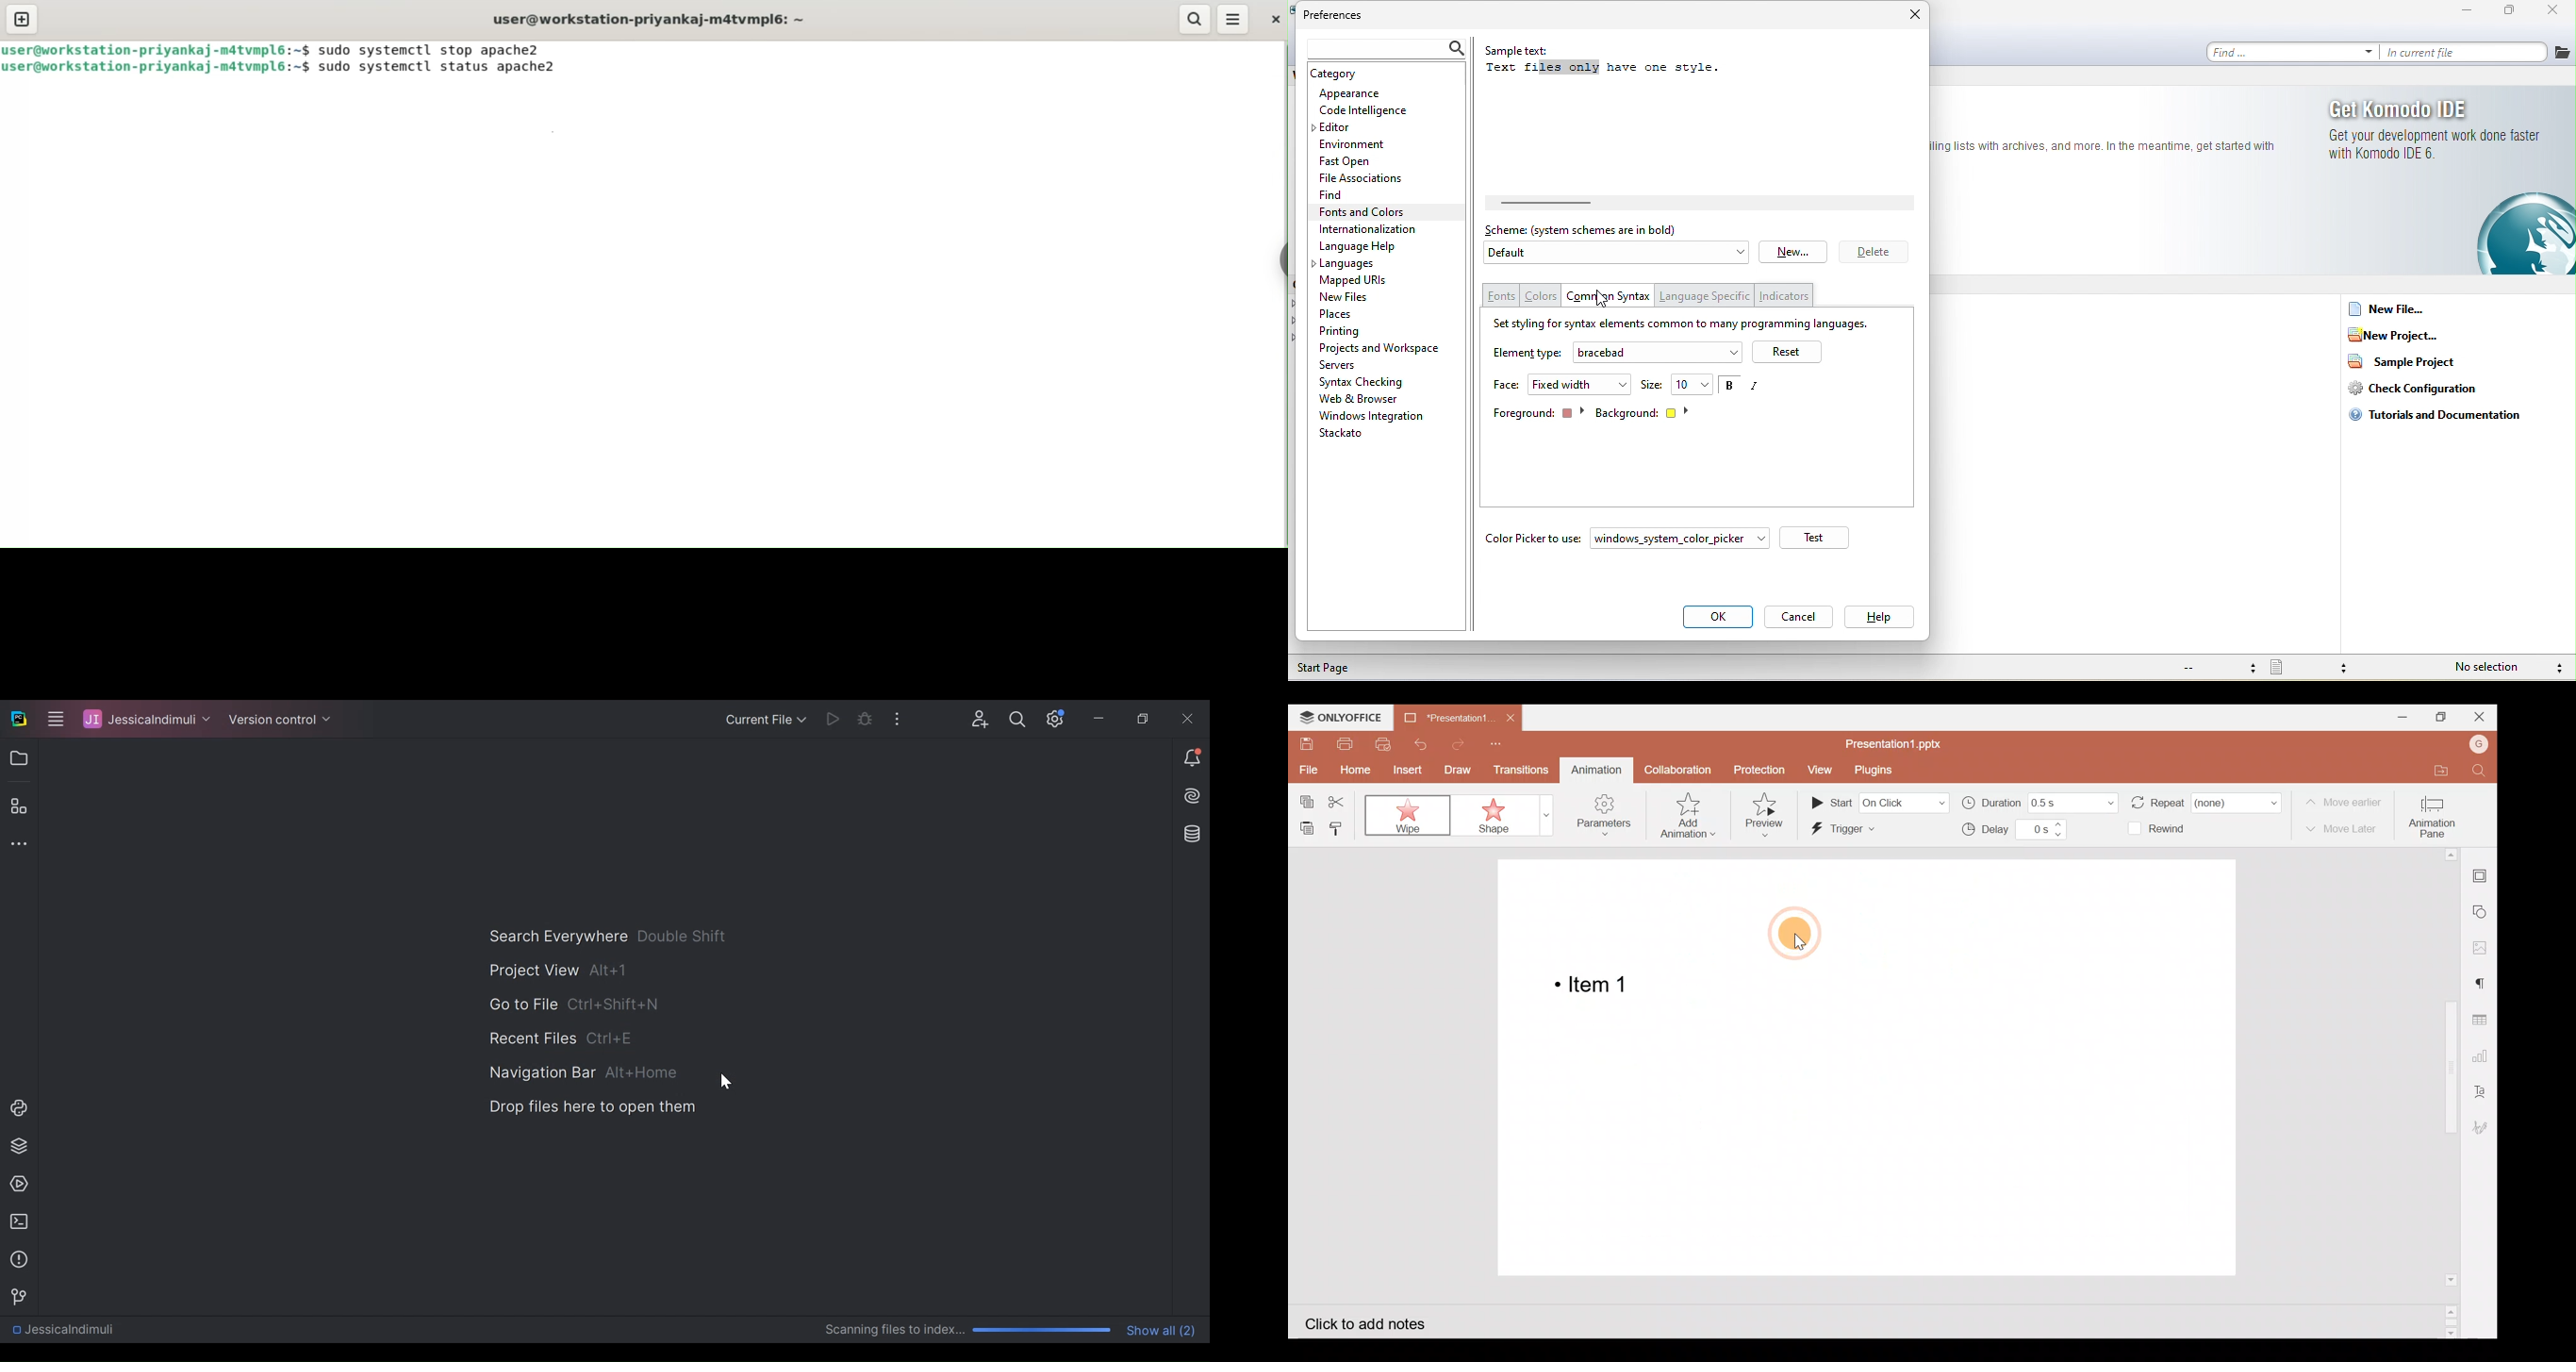  What do you see at coordinates (2208, 801) in the screenshot?
I see `Repeat` at bounding box center [2208, 801].